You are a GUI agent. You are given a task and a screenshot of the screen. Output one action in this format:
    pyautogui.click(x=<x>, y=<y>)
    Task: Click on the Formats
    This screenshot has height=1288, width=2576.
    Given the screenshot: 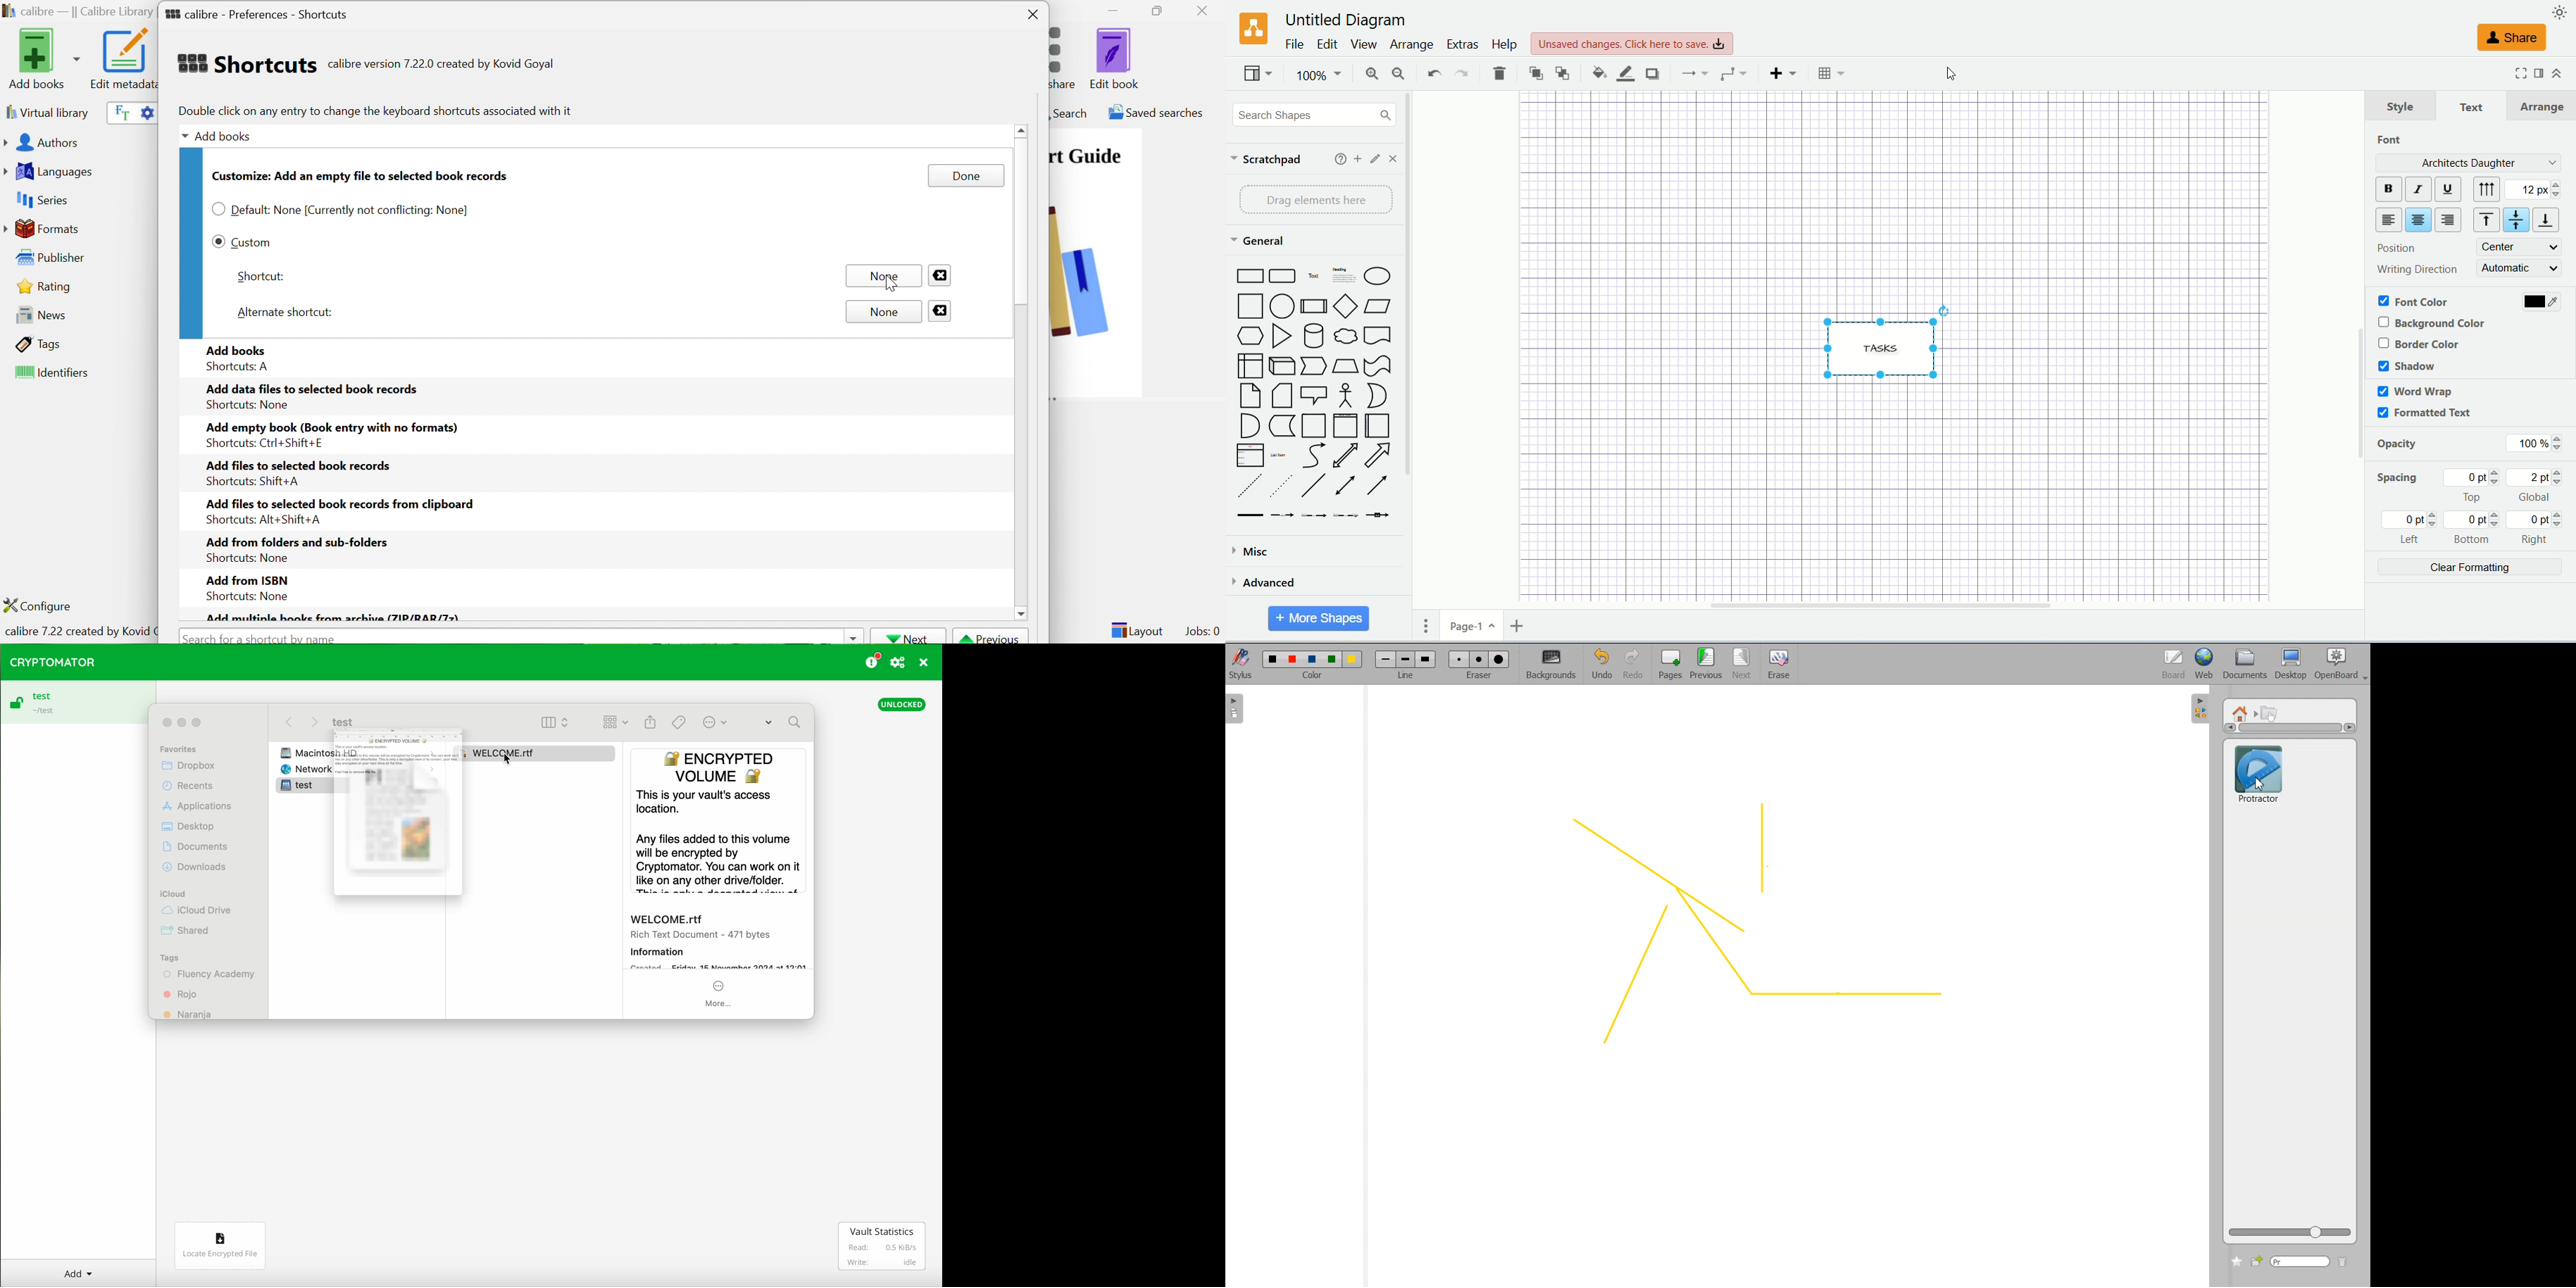 What is the action you would take?
    pyautogui.click(x=44, y=229)
    